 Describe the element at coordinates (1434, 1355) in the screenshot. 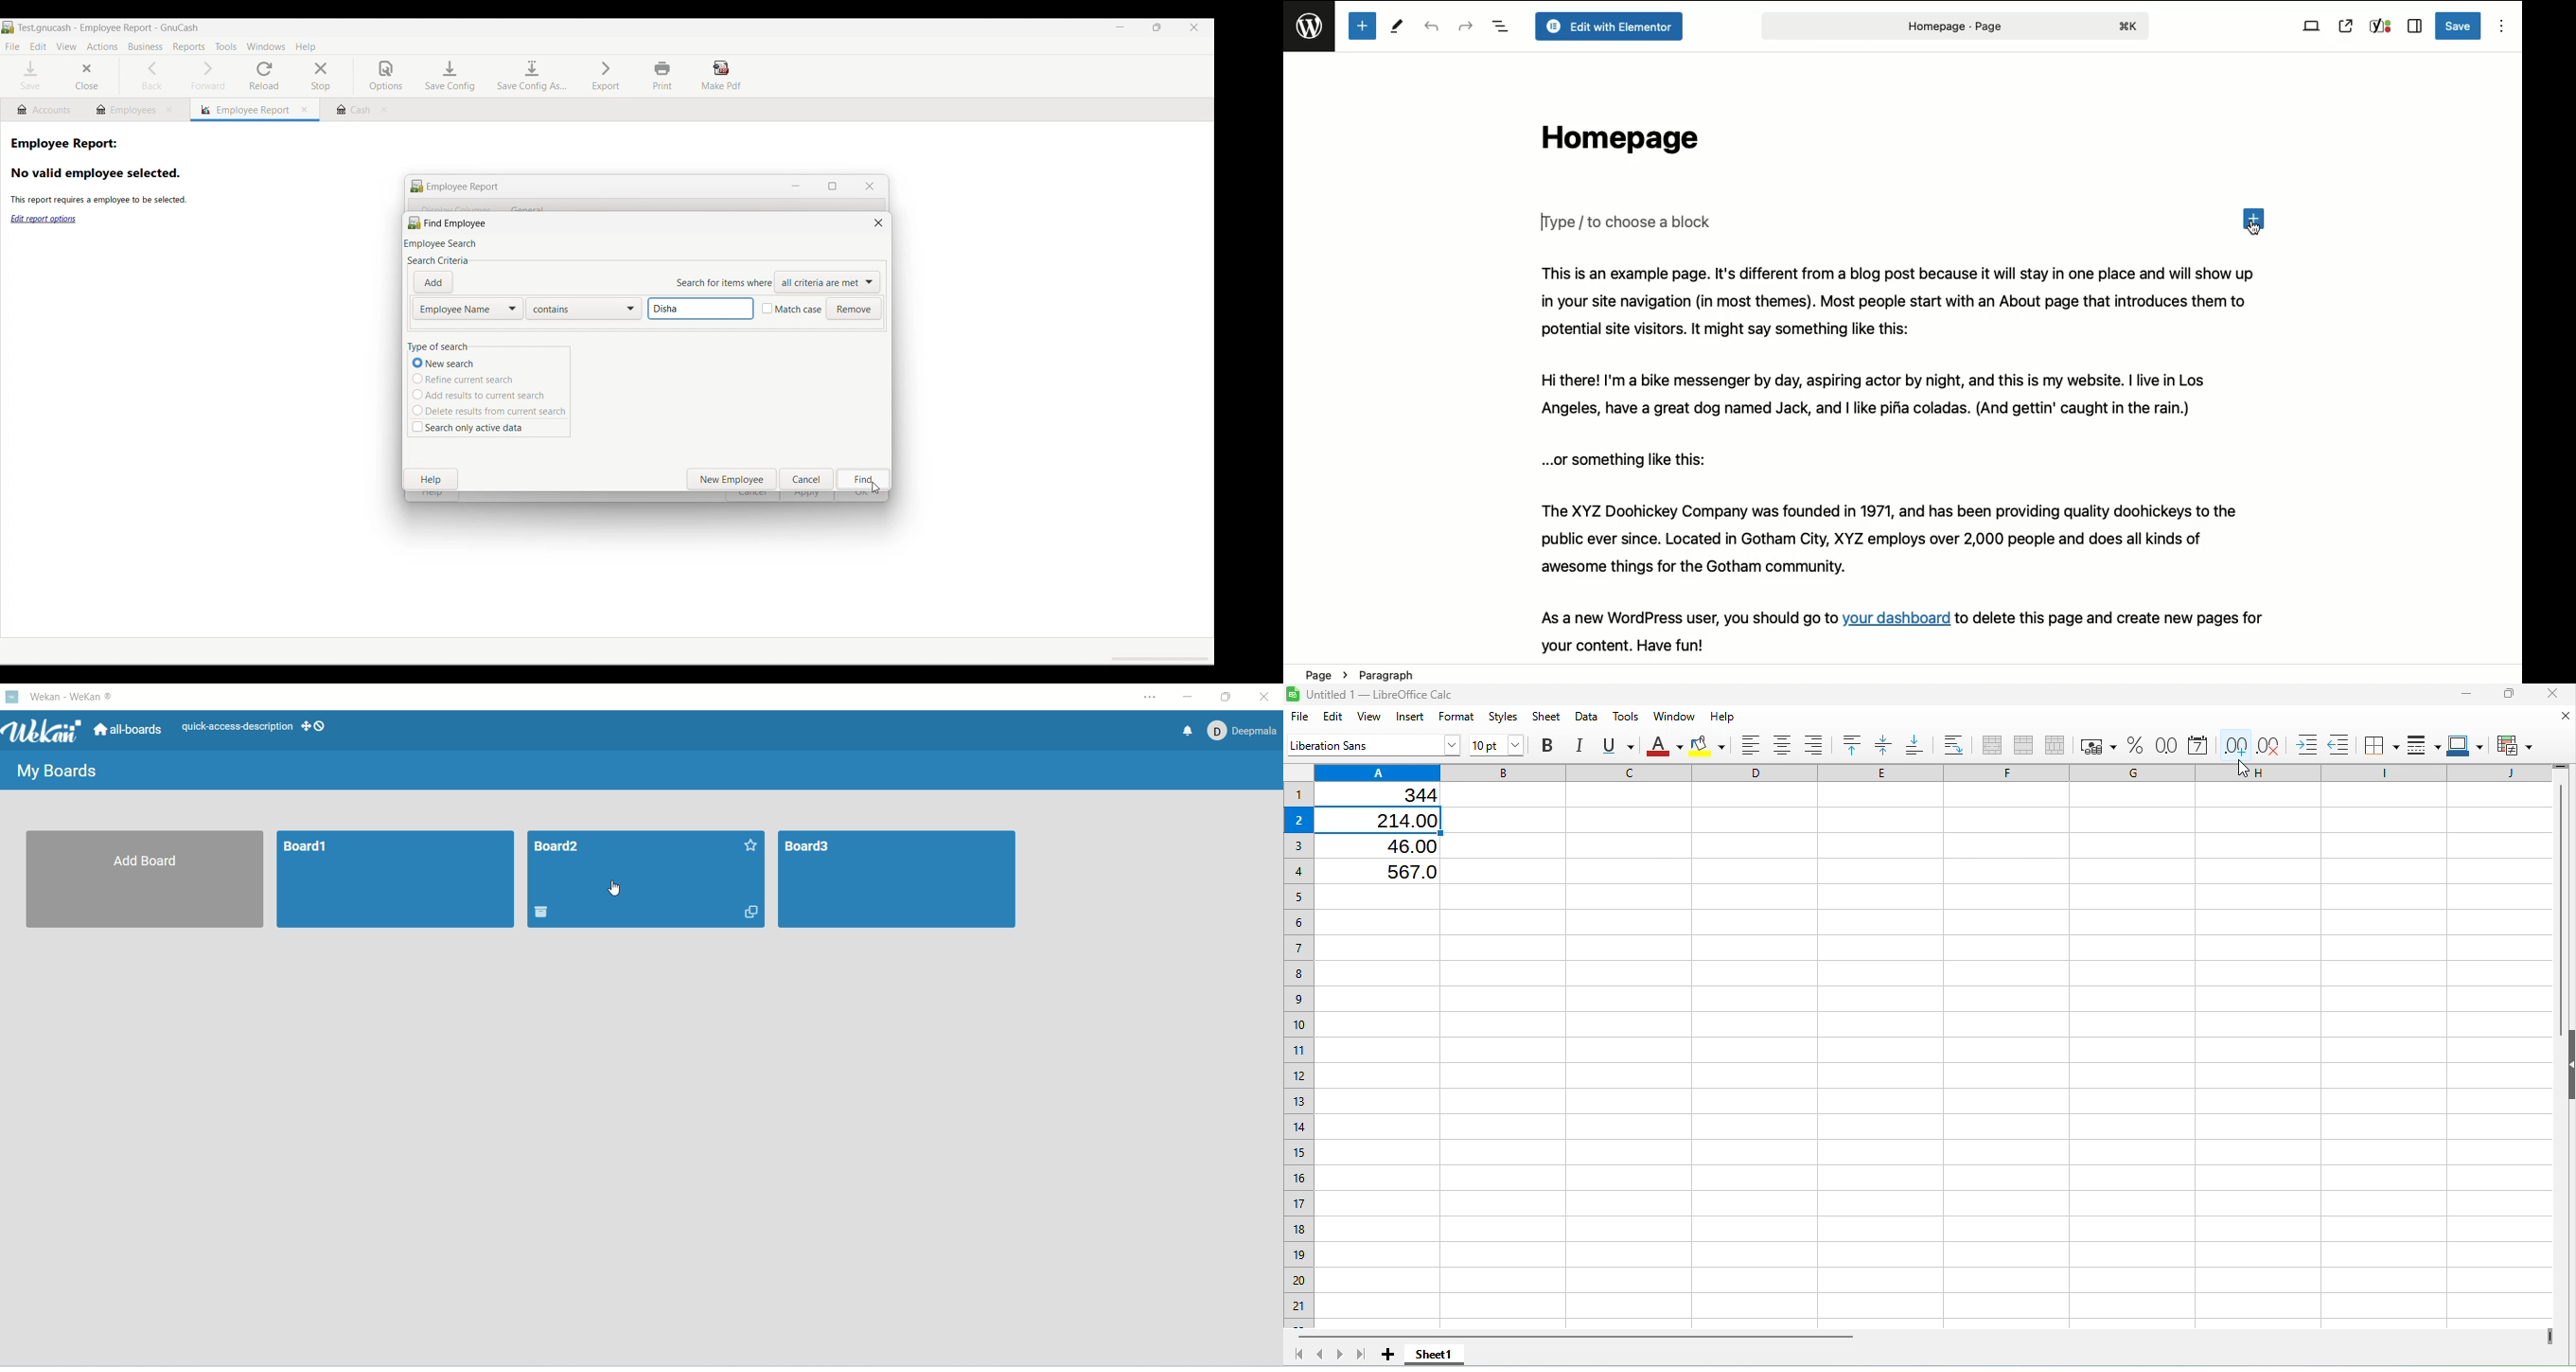

I see `Sheet1` at that location.